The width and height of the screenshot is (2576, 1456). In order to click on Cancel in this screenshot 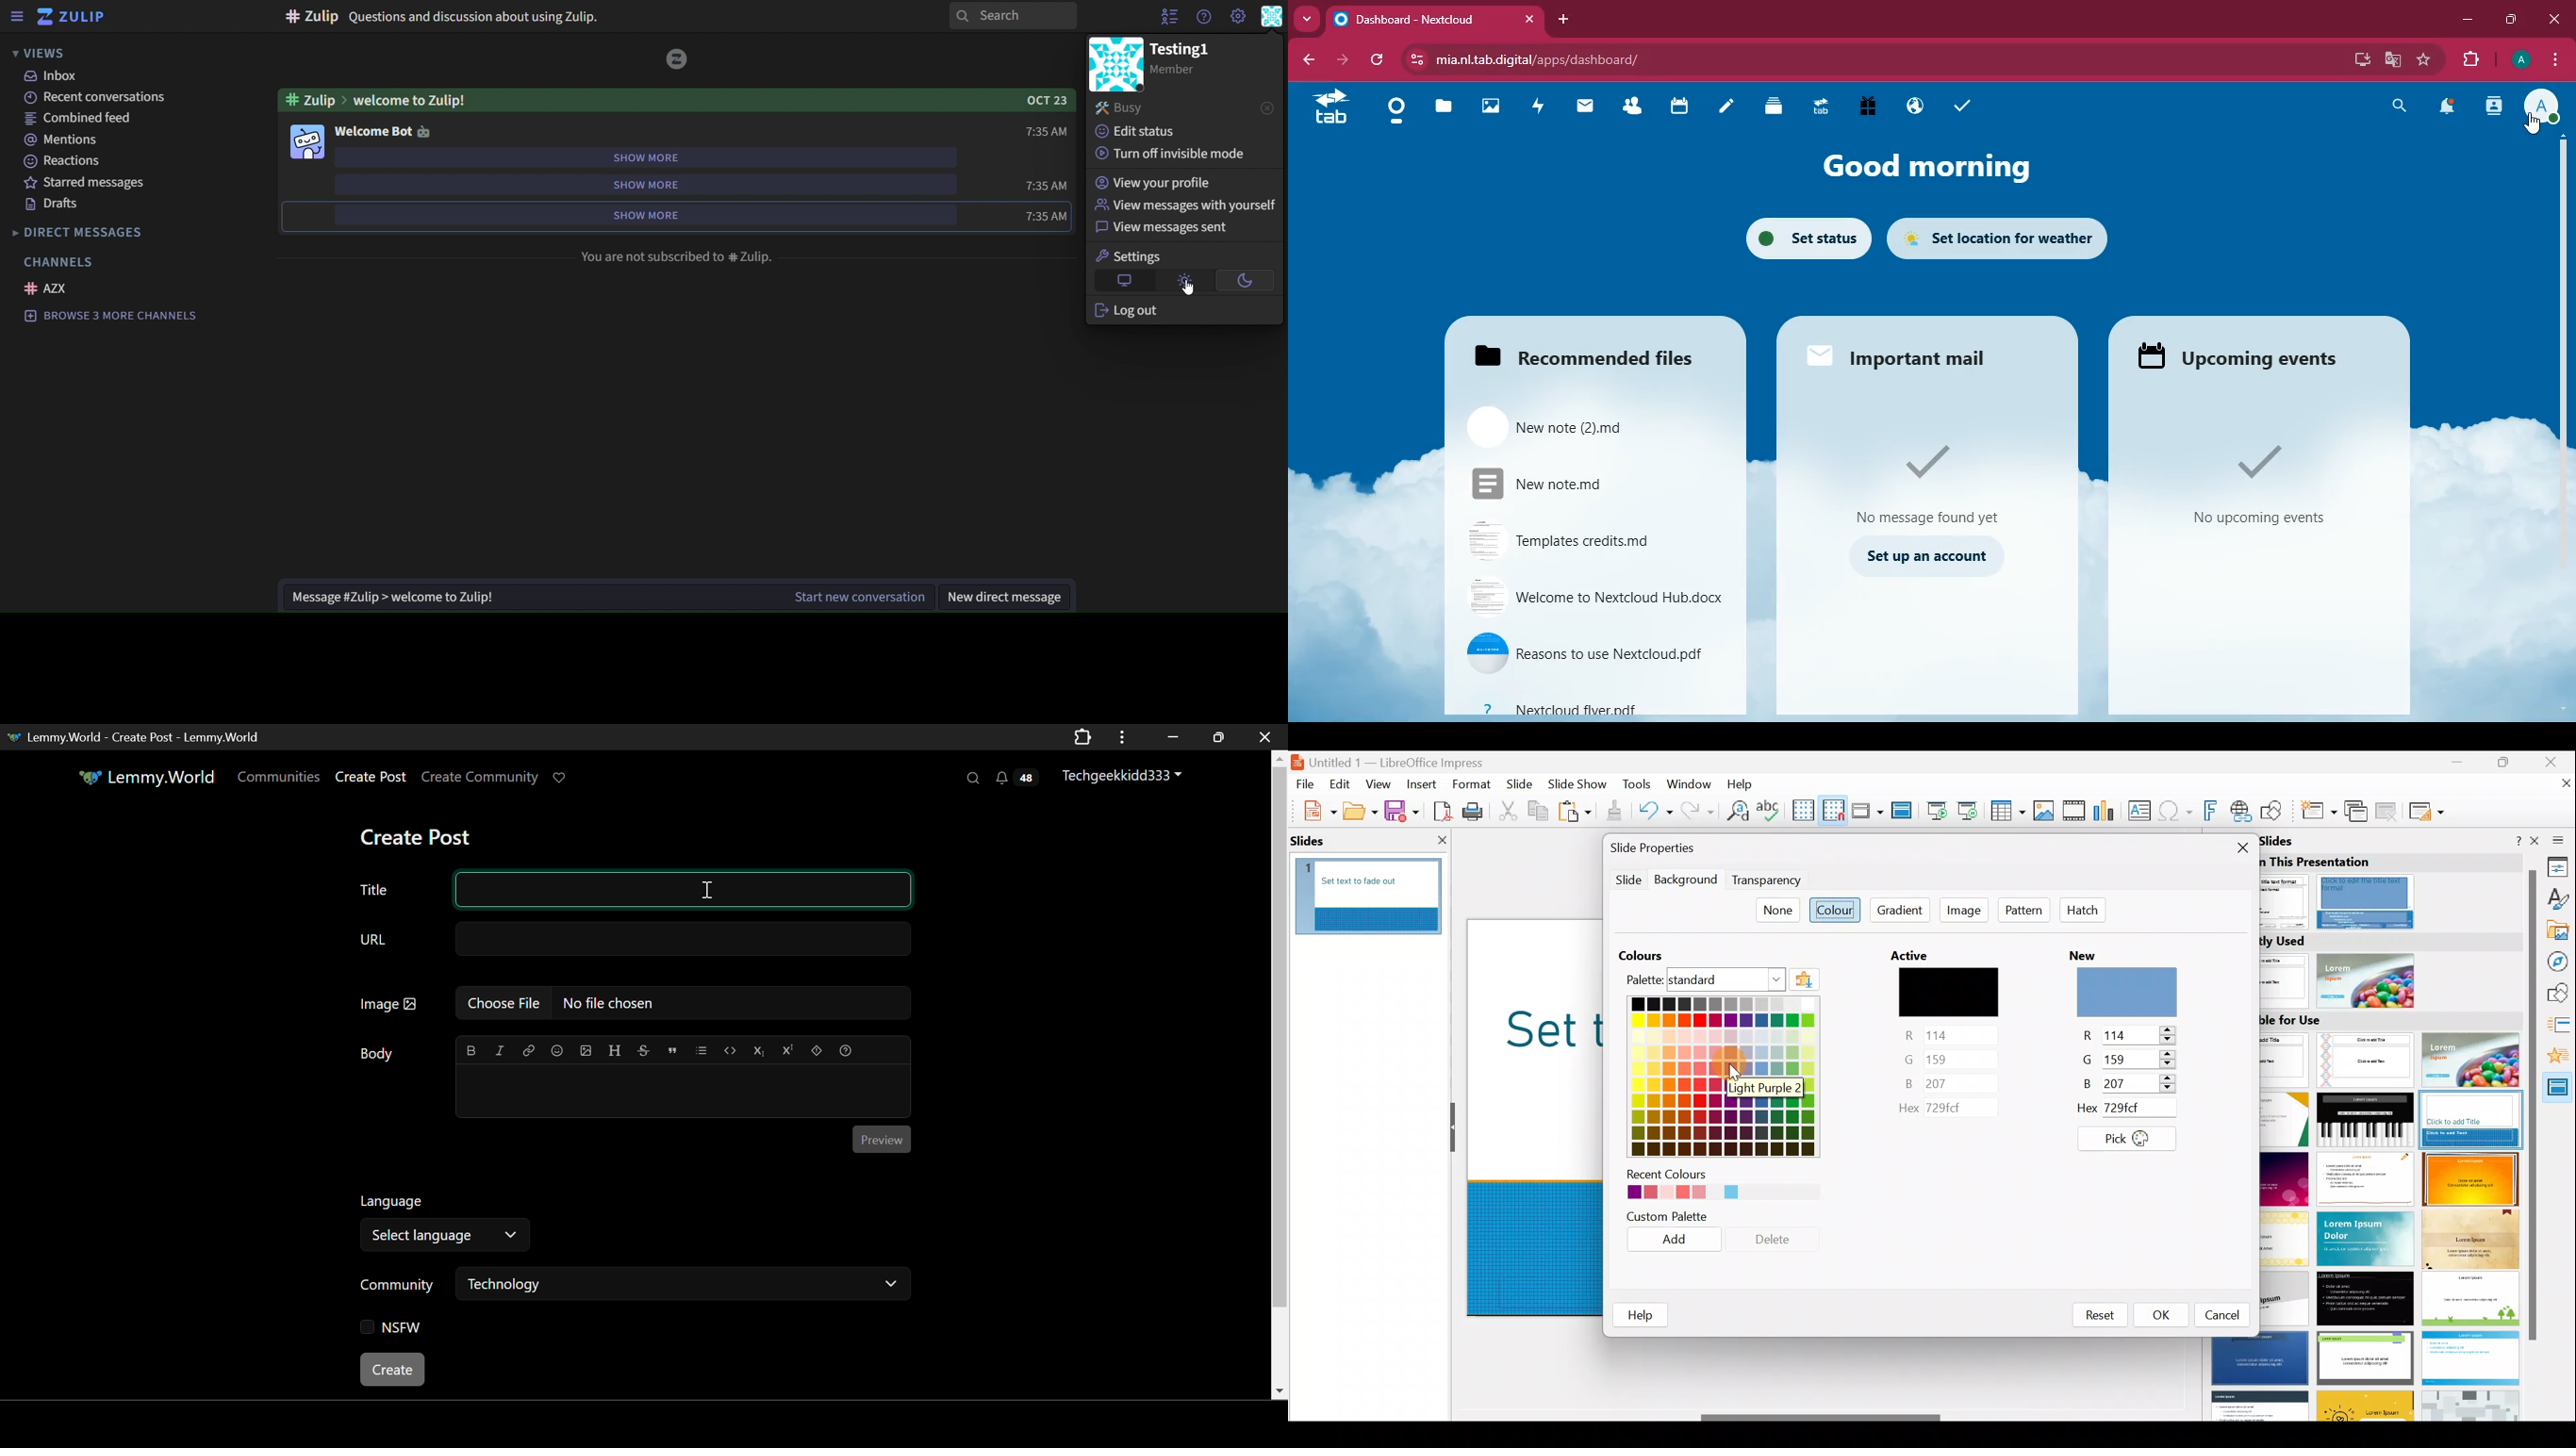, I will do `click(2217, 1315)`.